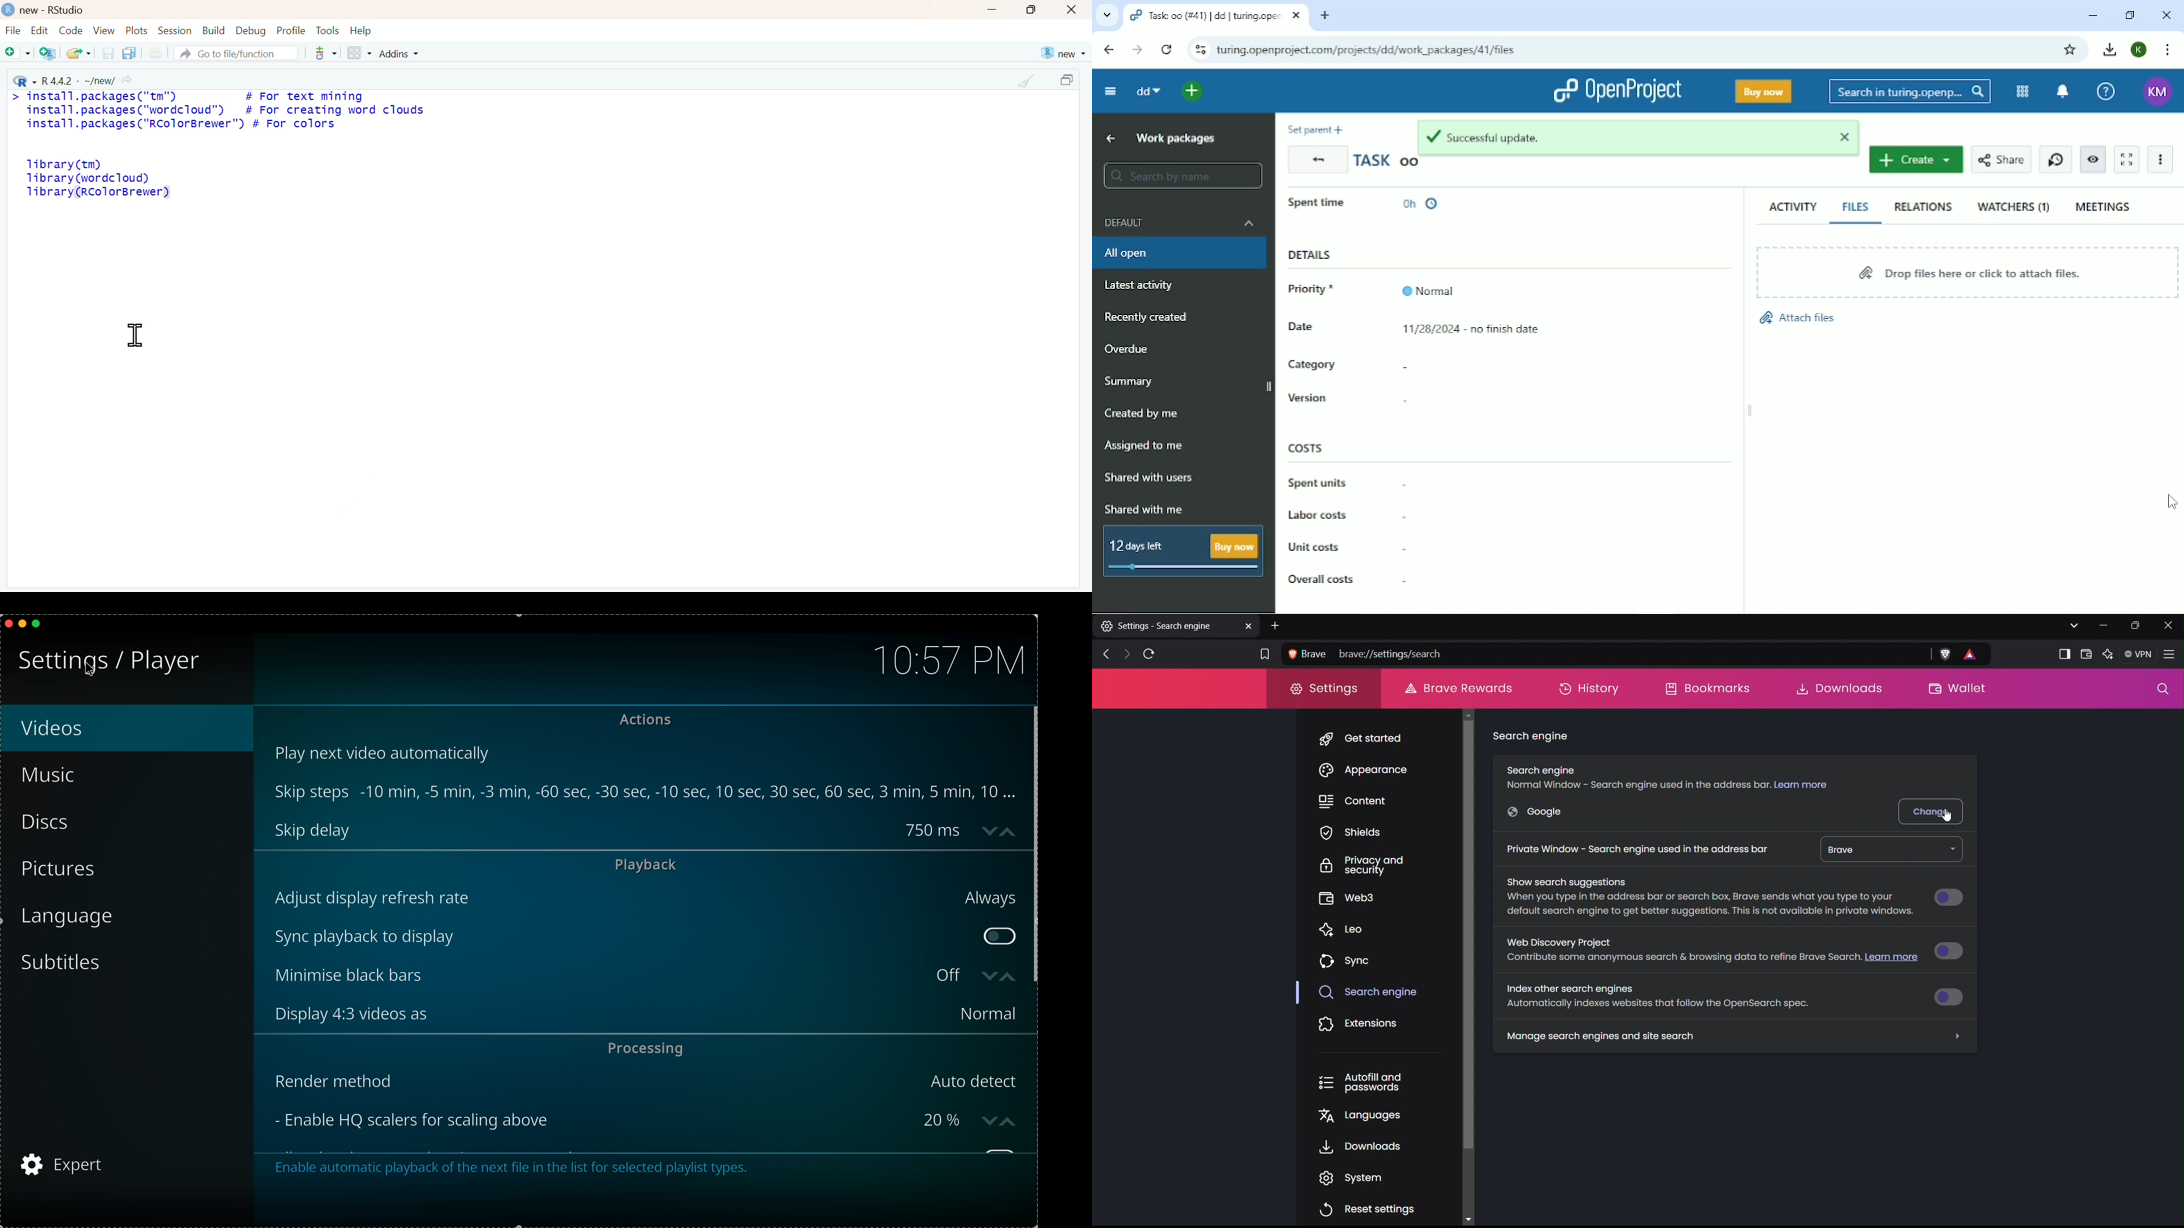  I want to click on Search, so click(1910, 91).